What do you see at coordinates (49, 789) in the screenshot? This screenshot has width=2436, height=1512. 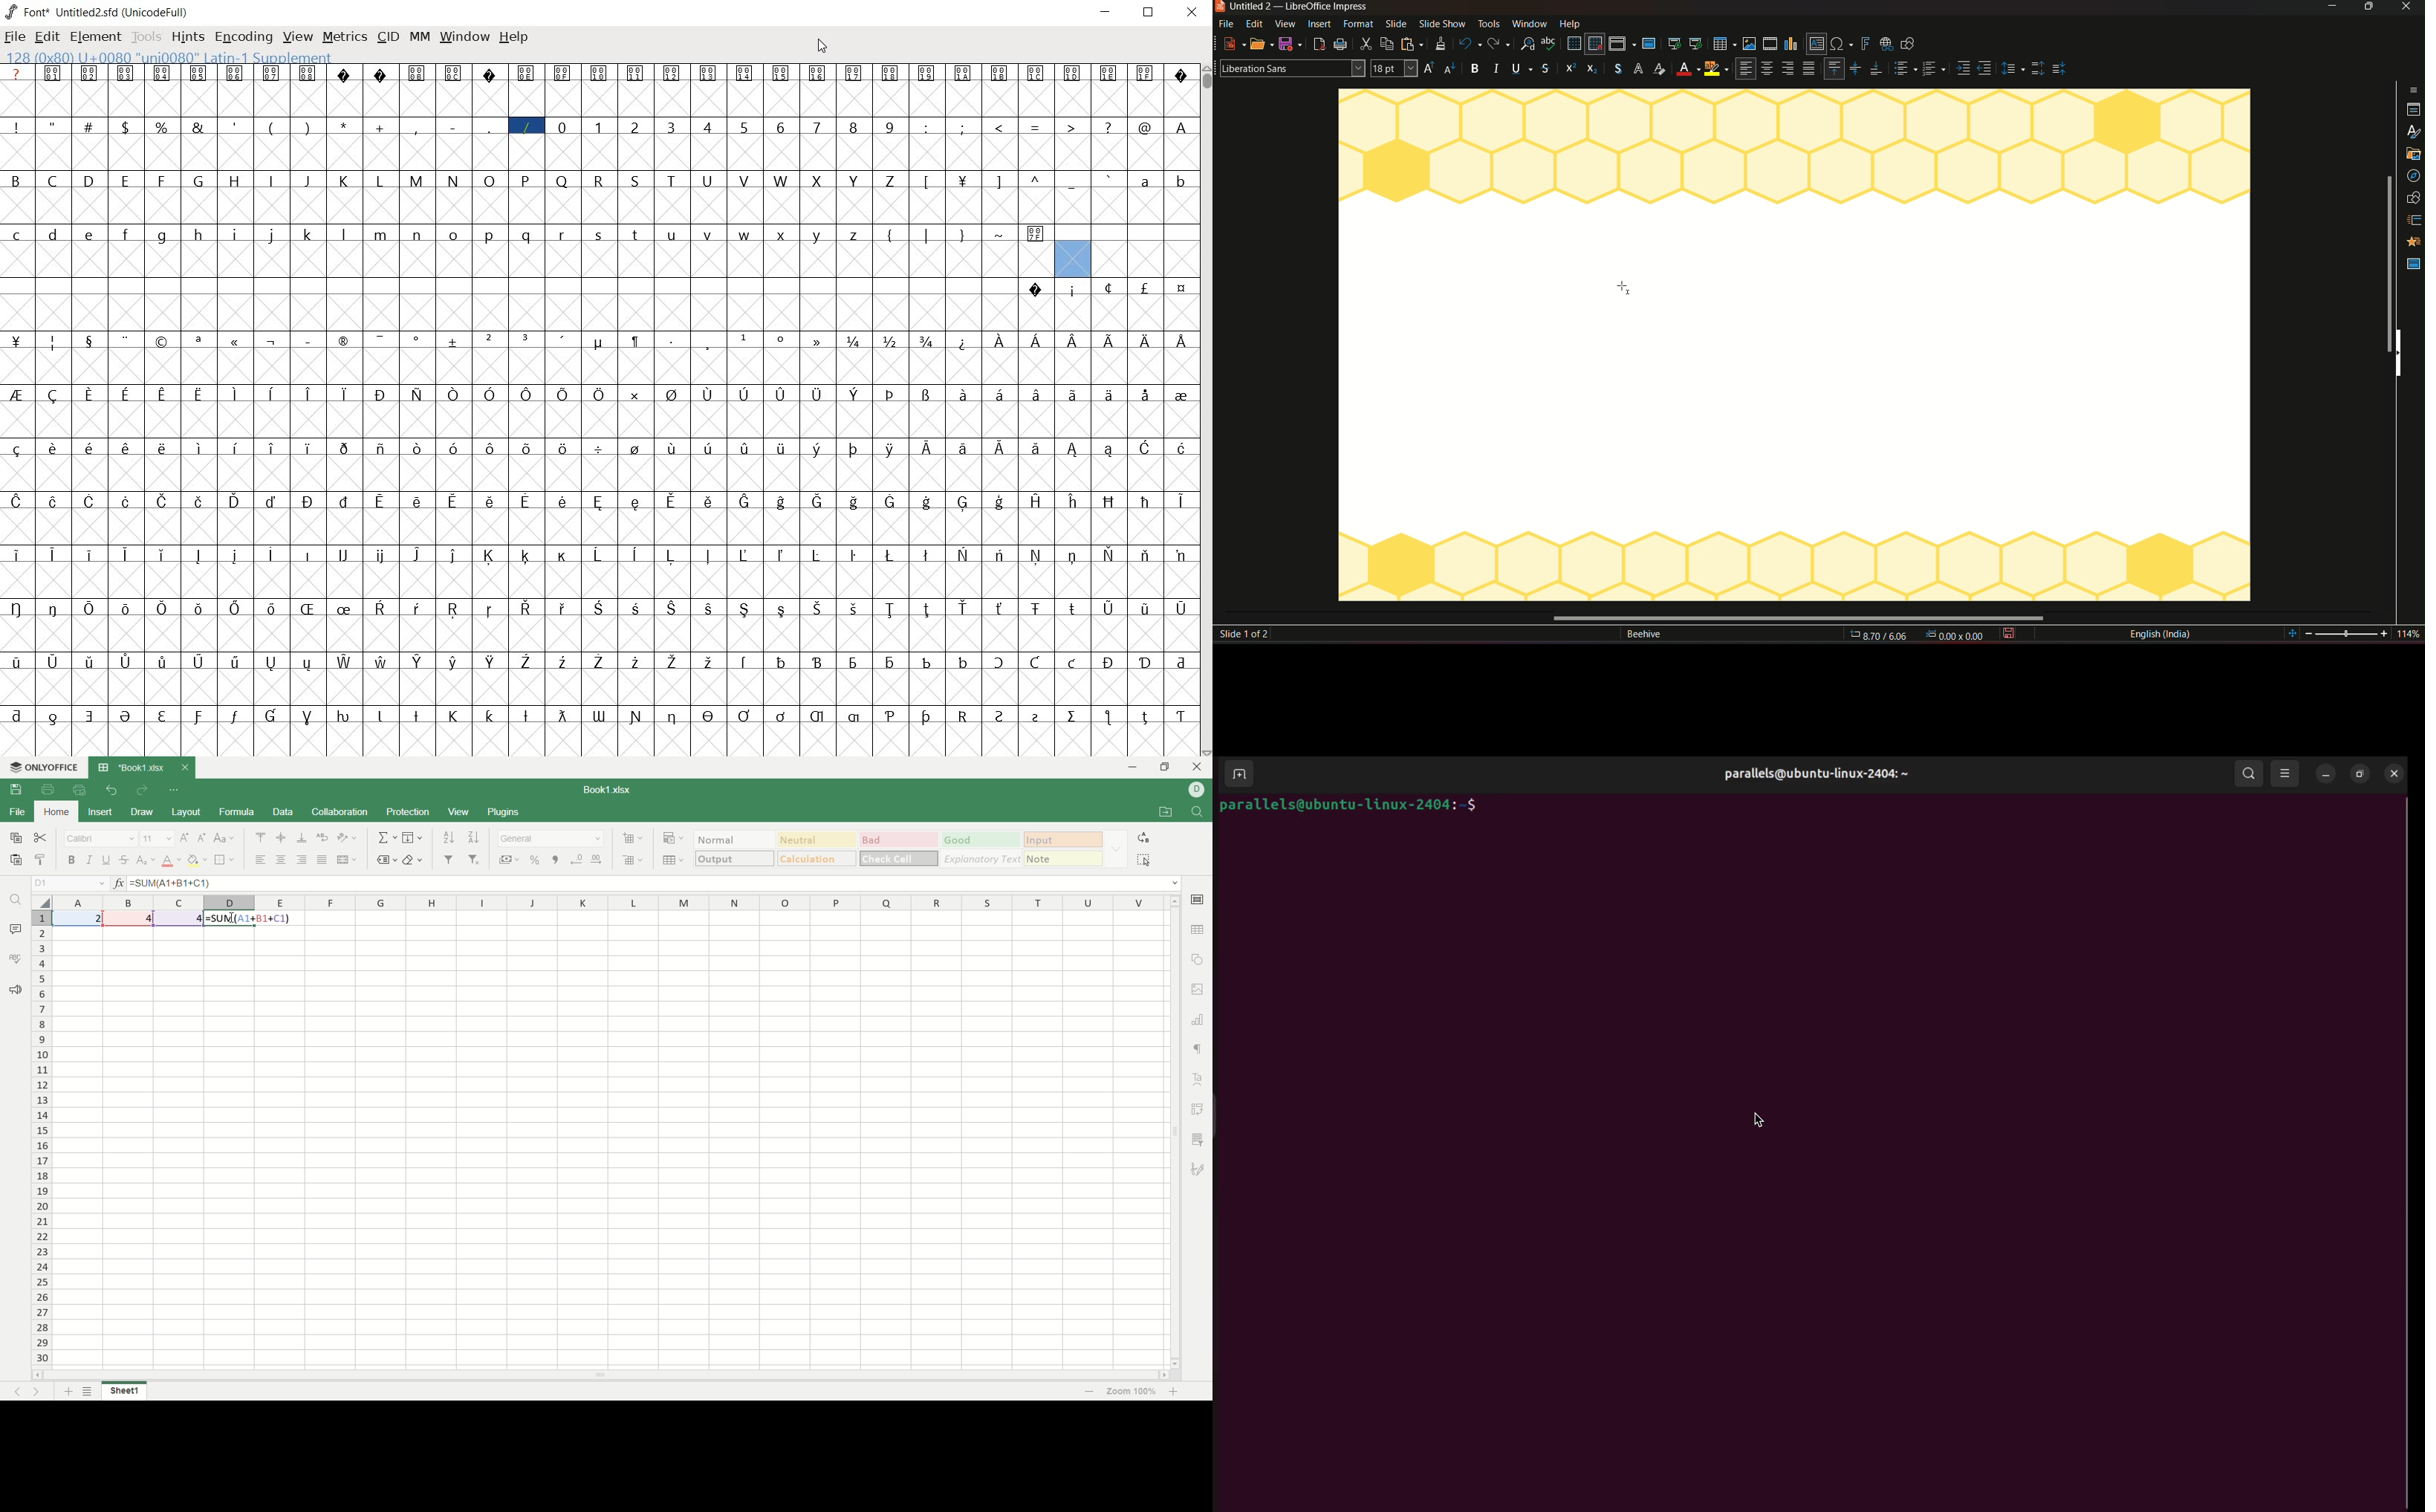 I see `print` at bounding box center [49, 789].